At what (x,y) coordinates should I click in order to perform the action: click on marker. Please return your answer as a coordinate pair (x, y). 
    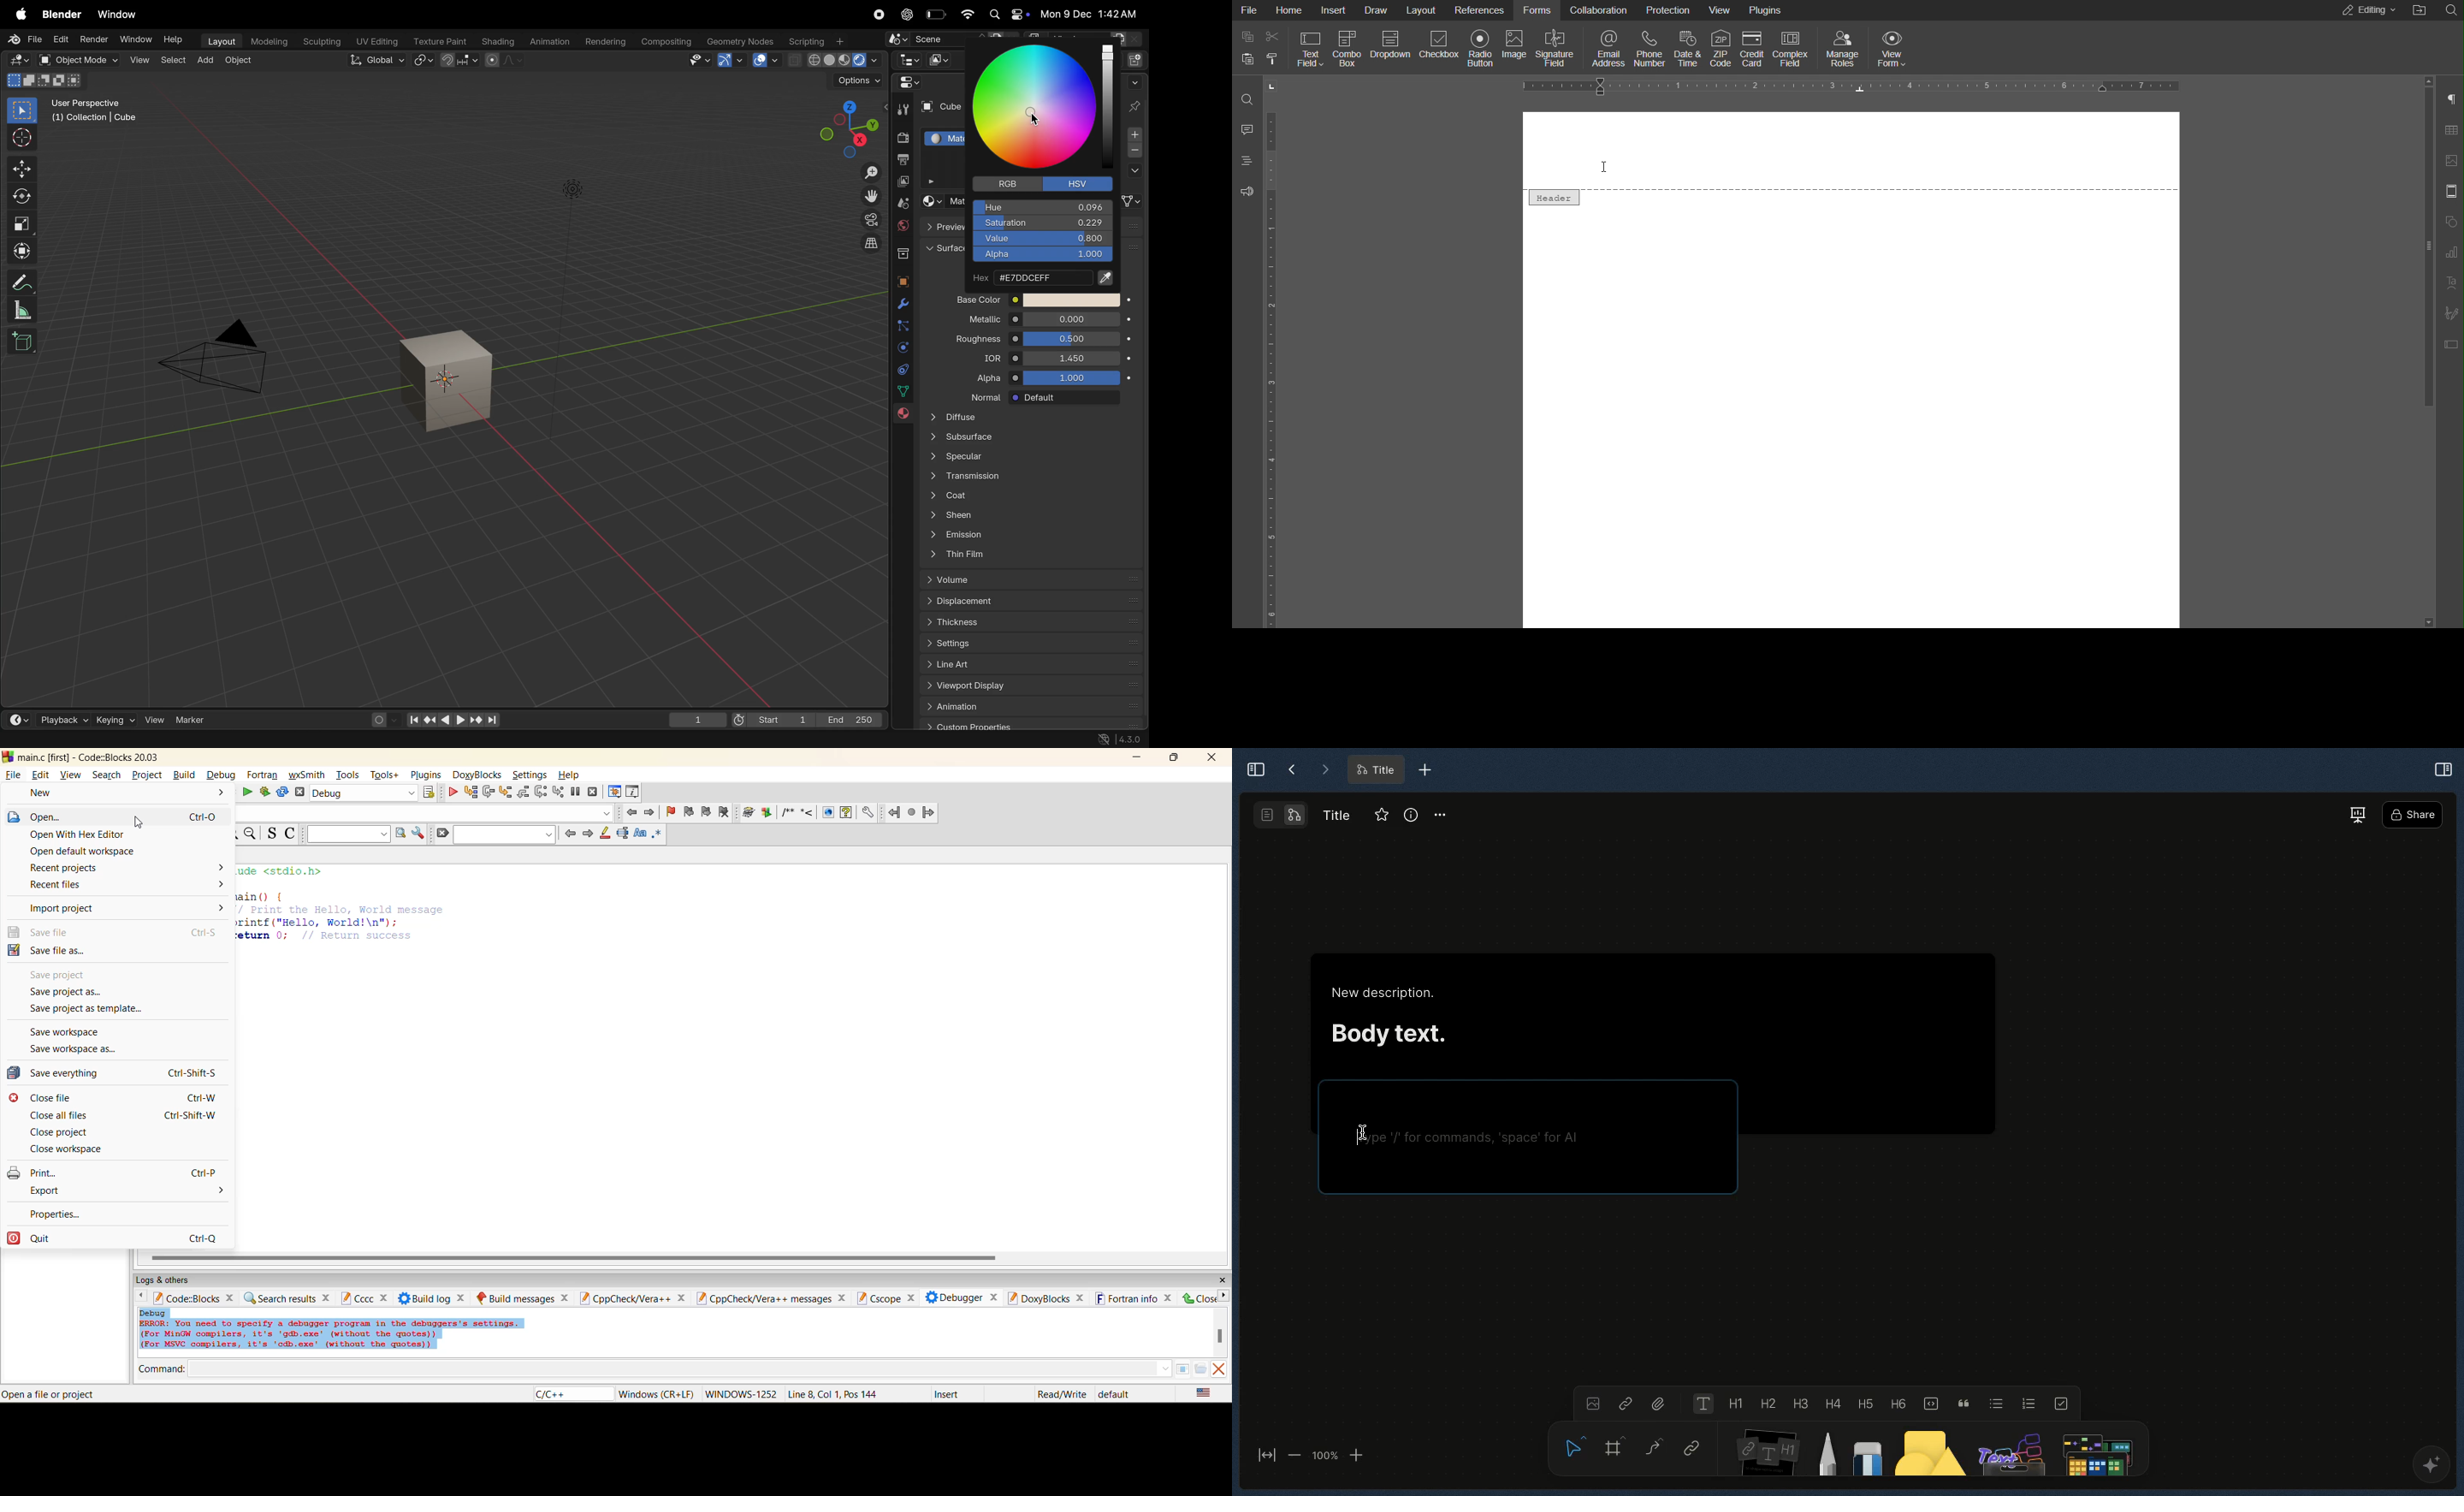
    Looking at the image, I should click on (194, 719).